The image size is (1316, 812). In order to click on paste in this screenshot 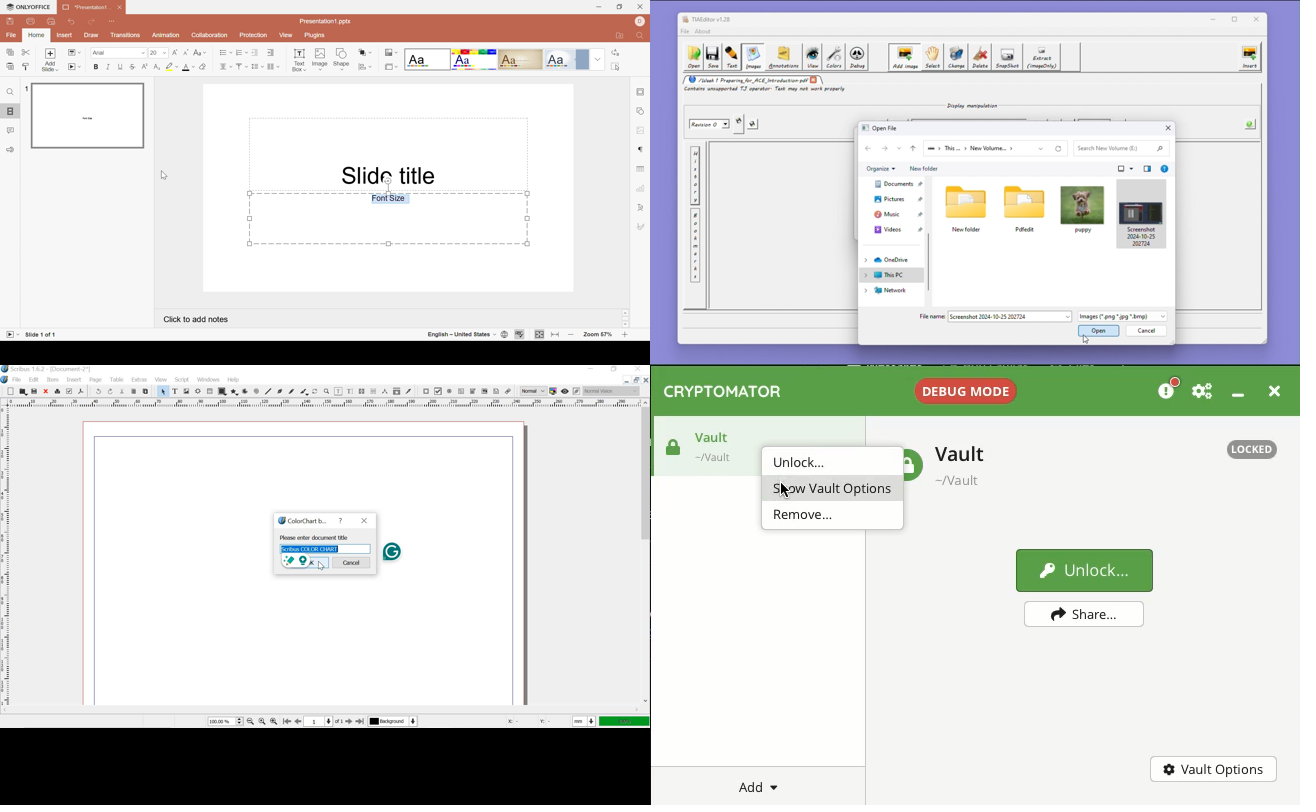, I will do `click(145, 391)`.